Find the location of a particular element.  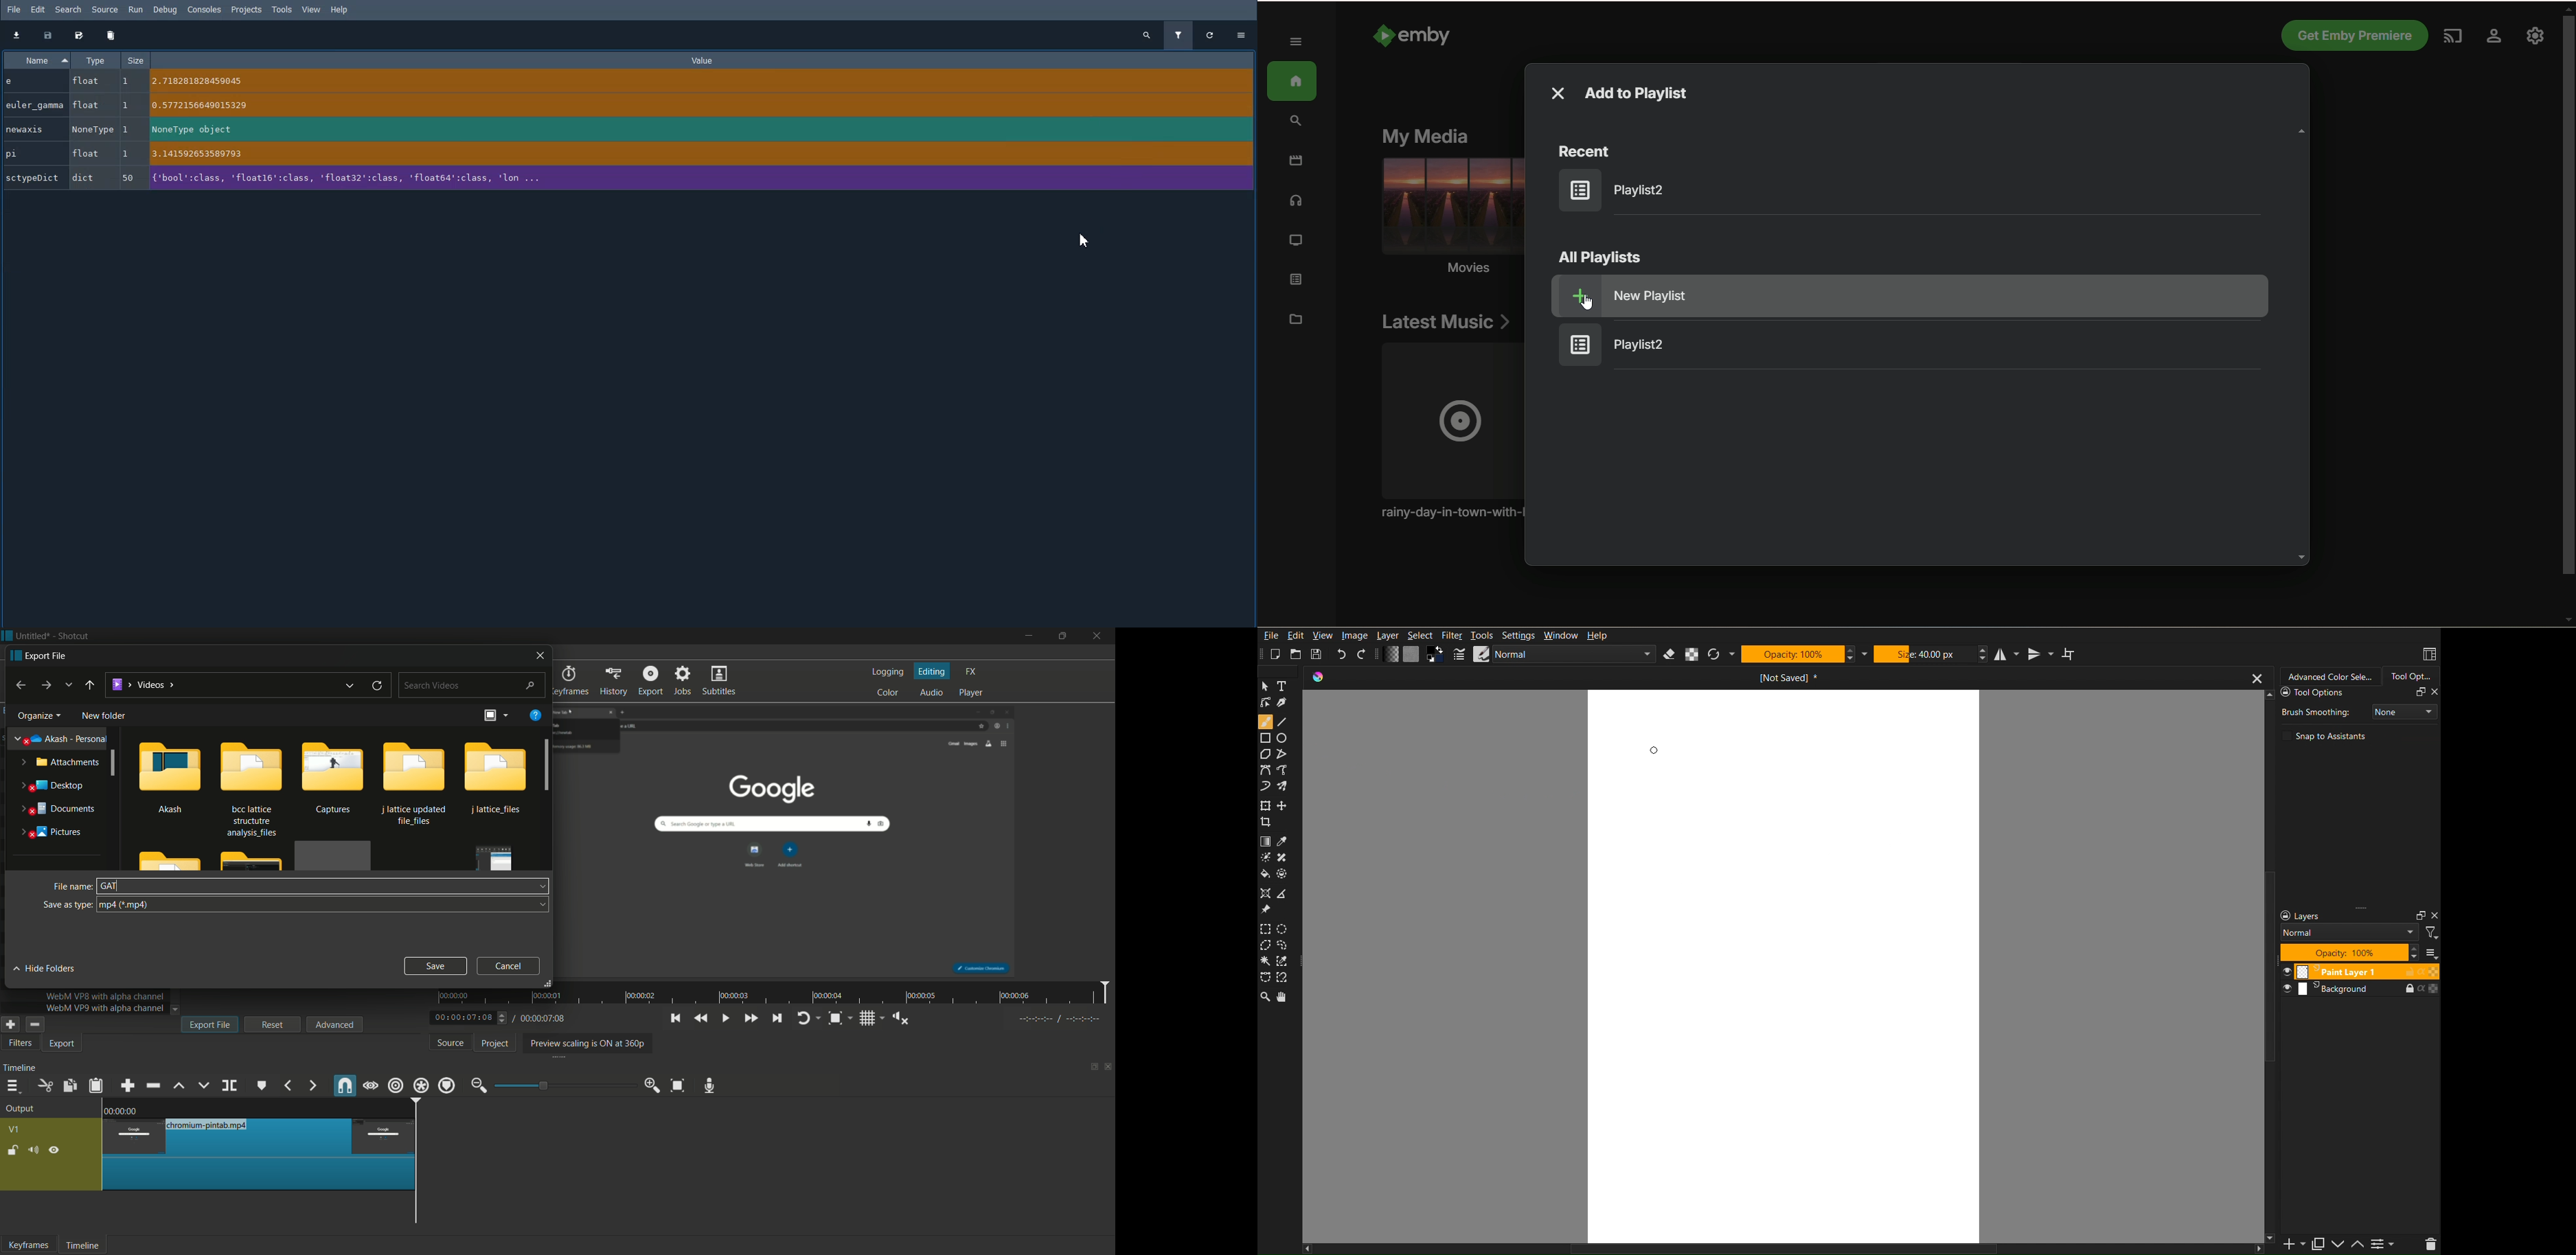

Pan is located at coordinates (1288, 998).